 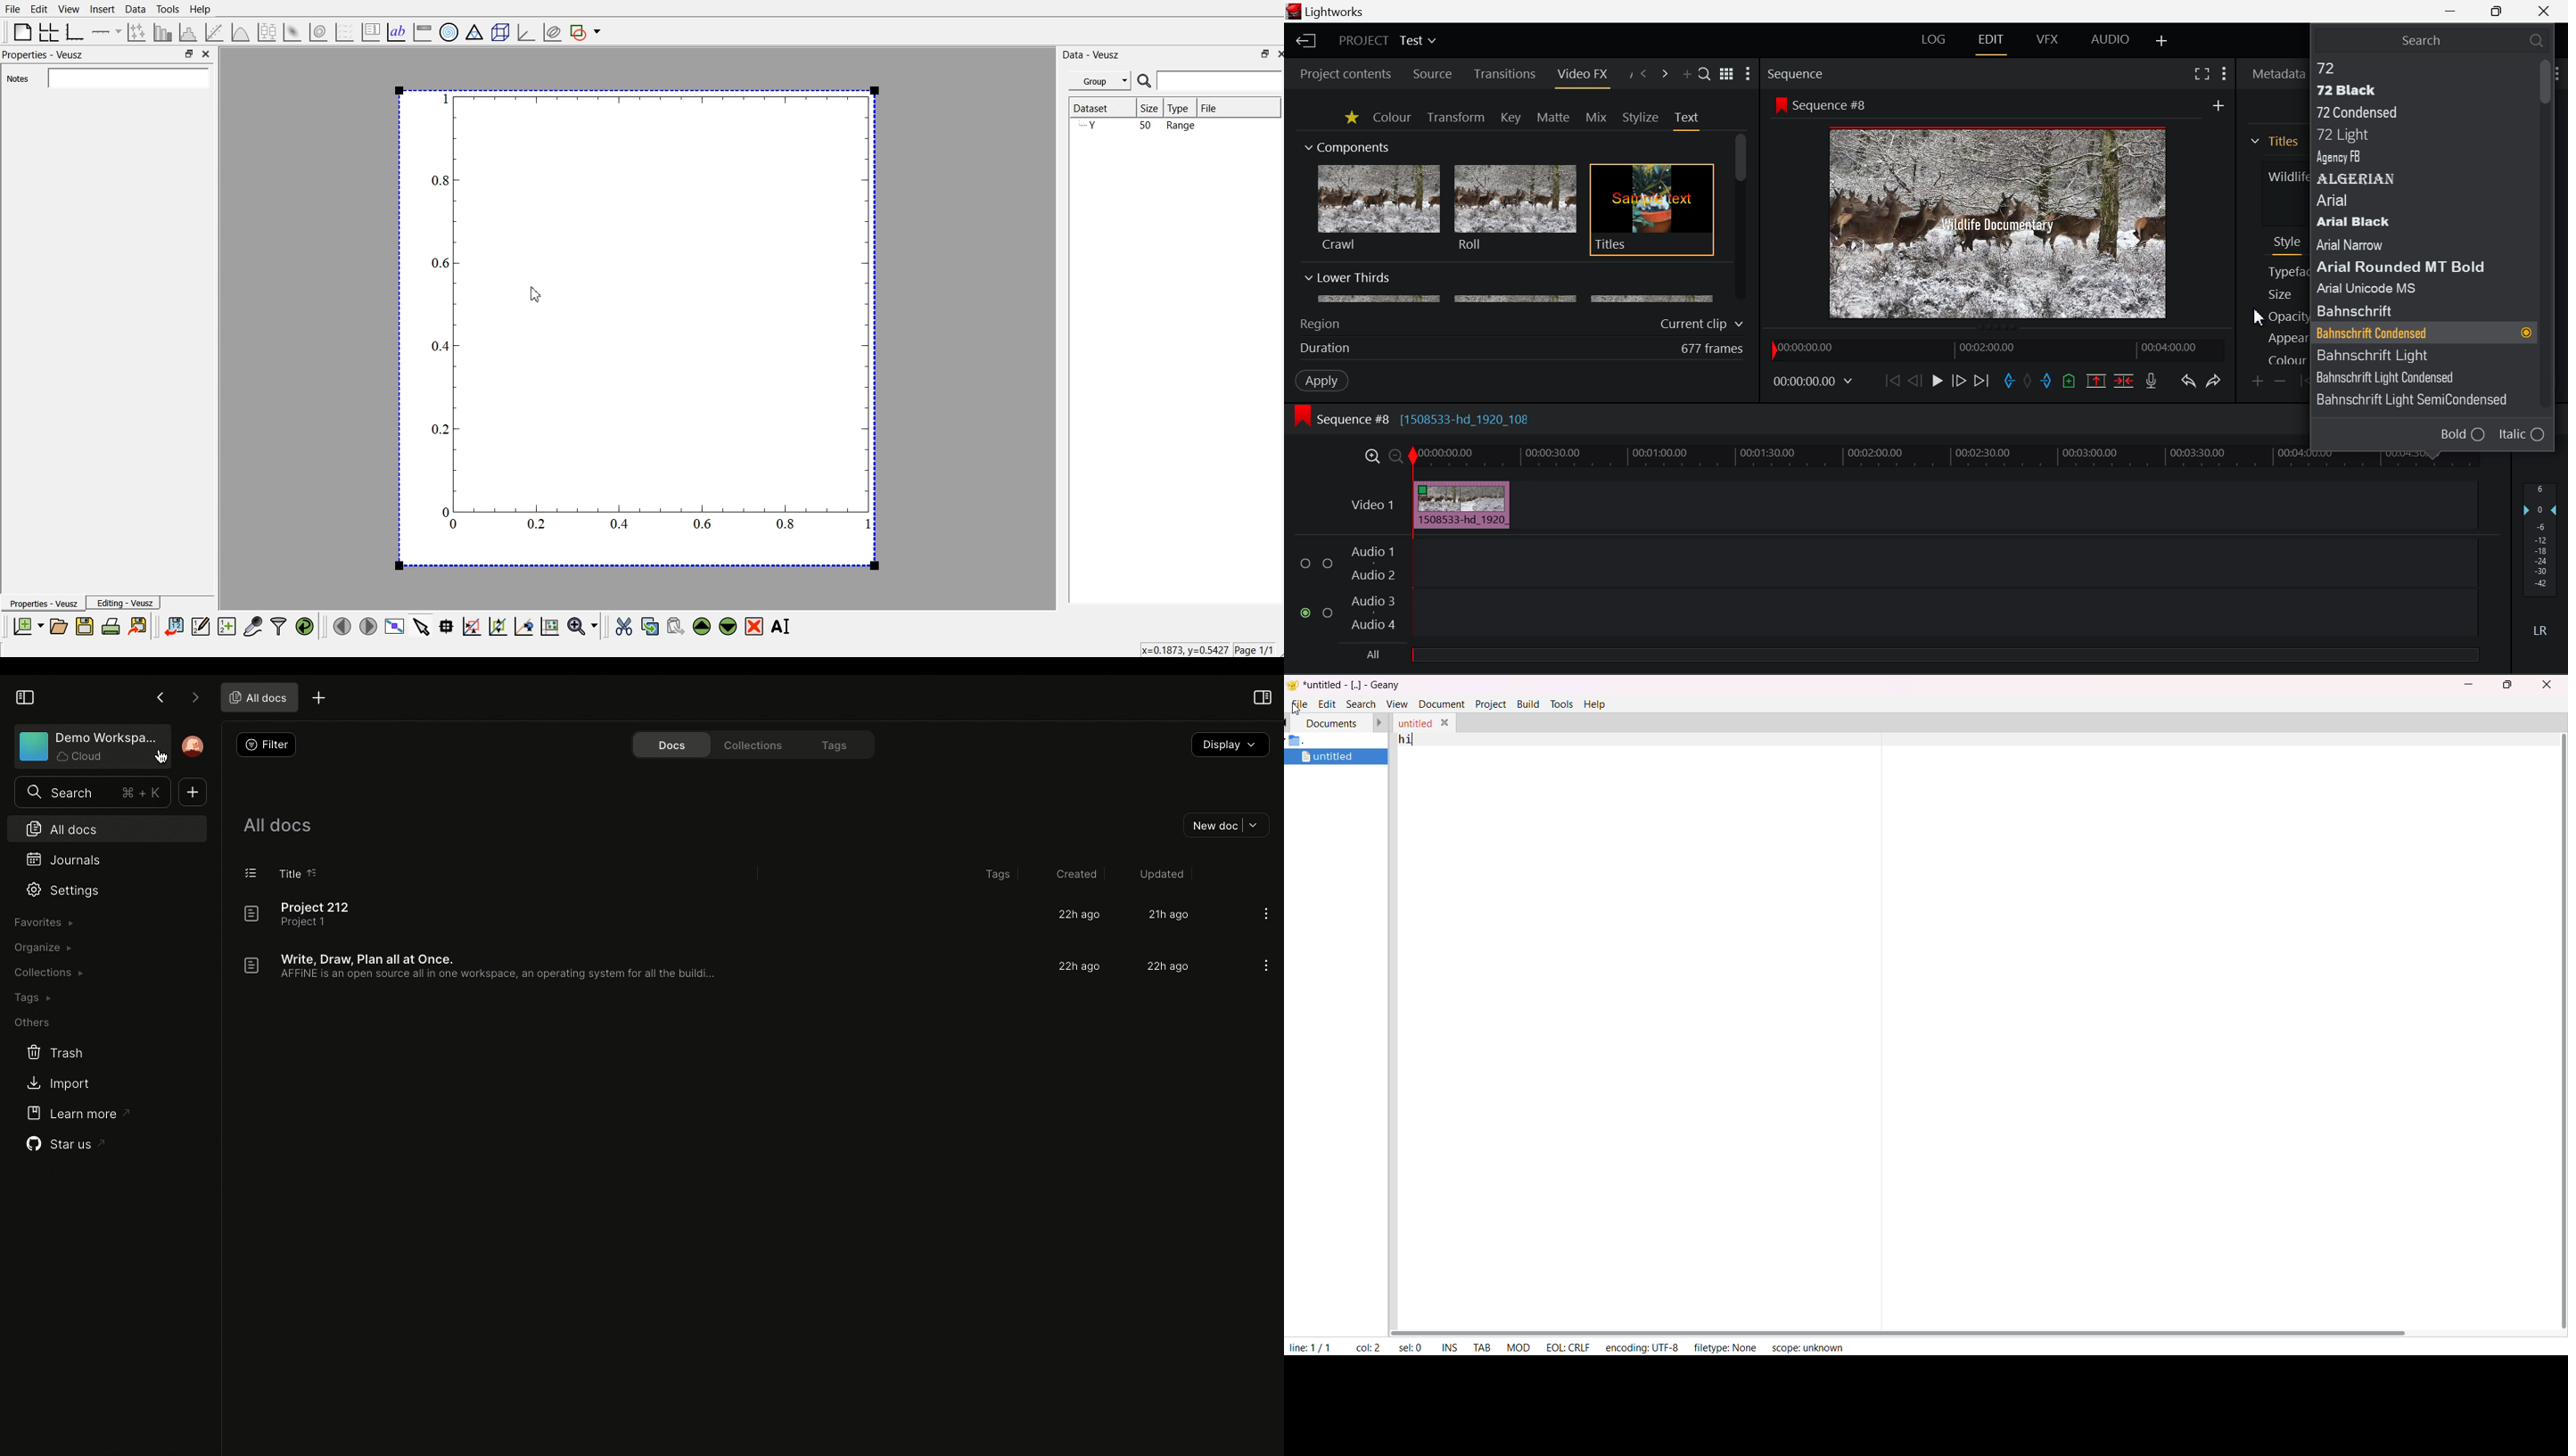 What do you see at coordinates (1266, 913) in the screenshot?
I see `Options` at bounding box center [1266, 913].